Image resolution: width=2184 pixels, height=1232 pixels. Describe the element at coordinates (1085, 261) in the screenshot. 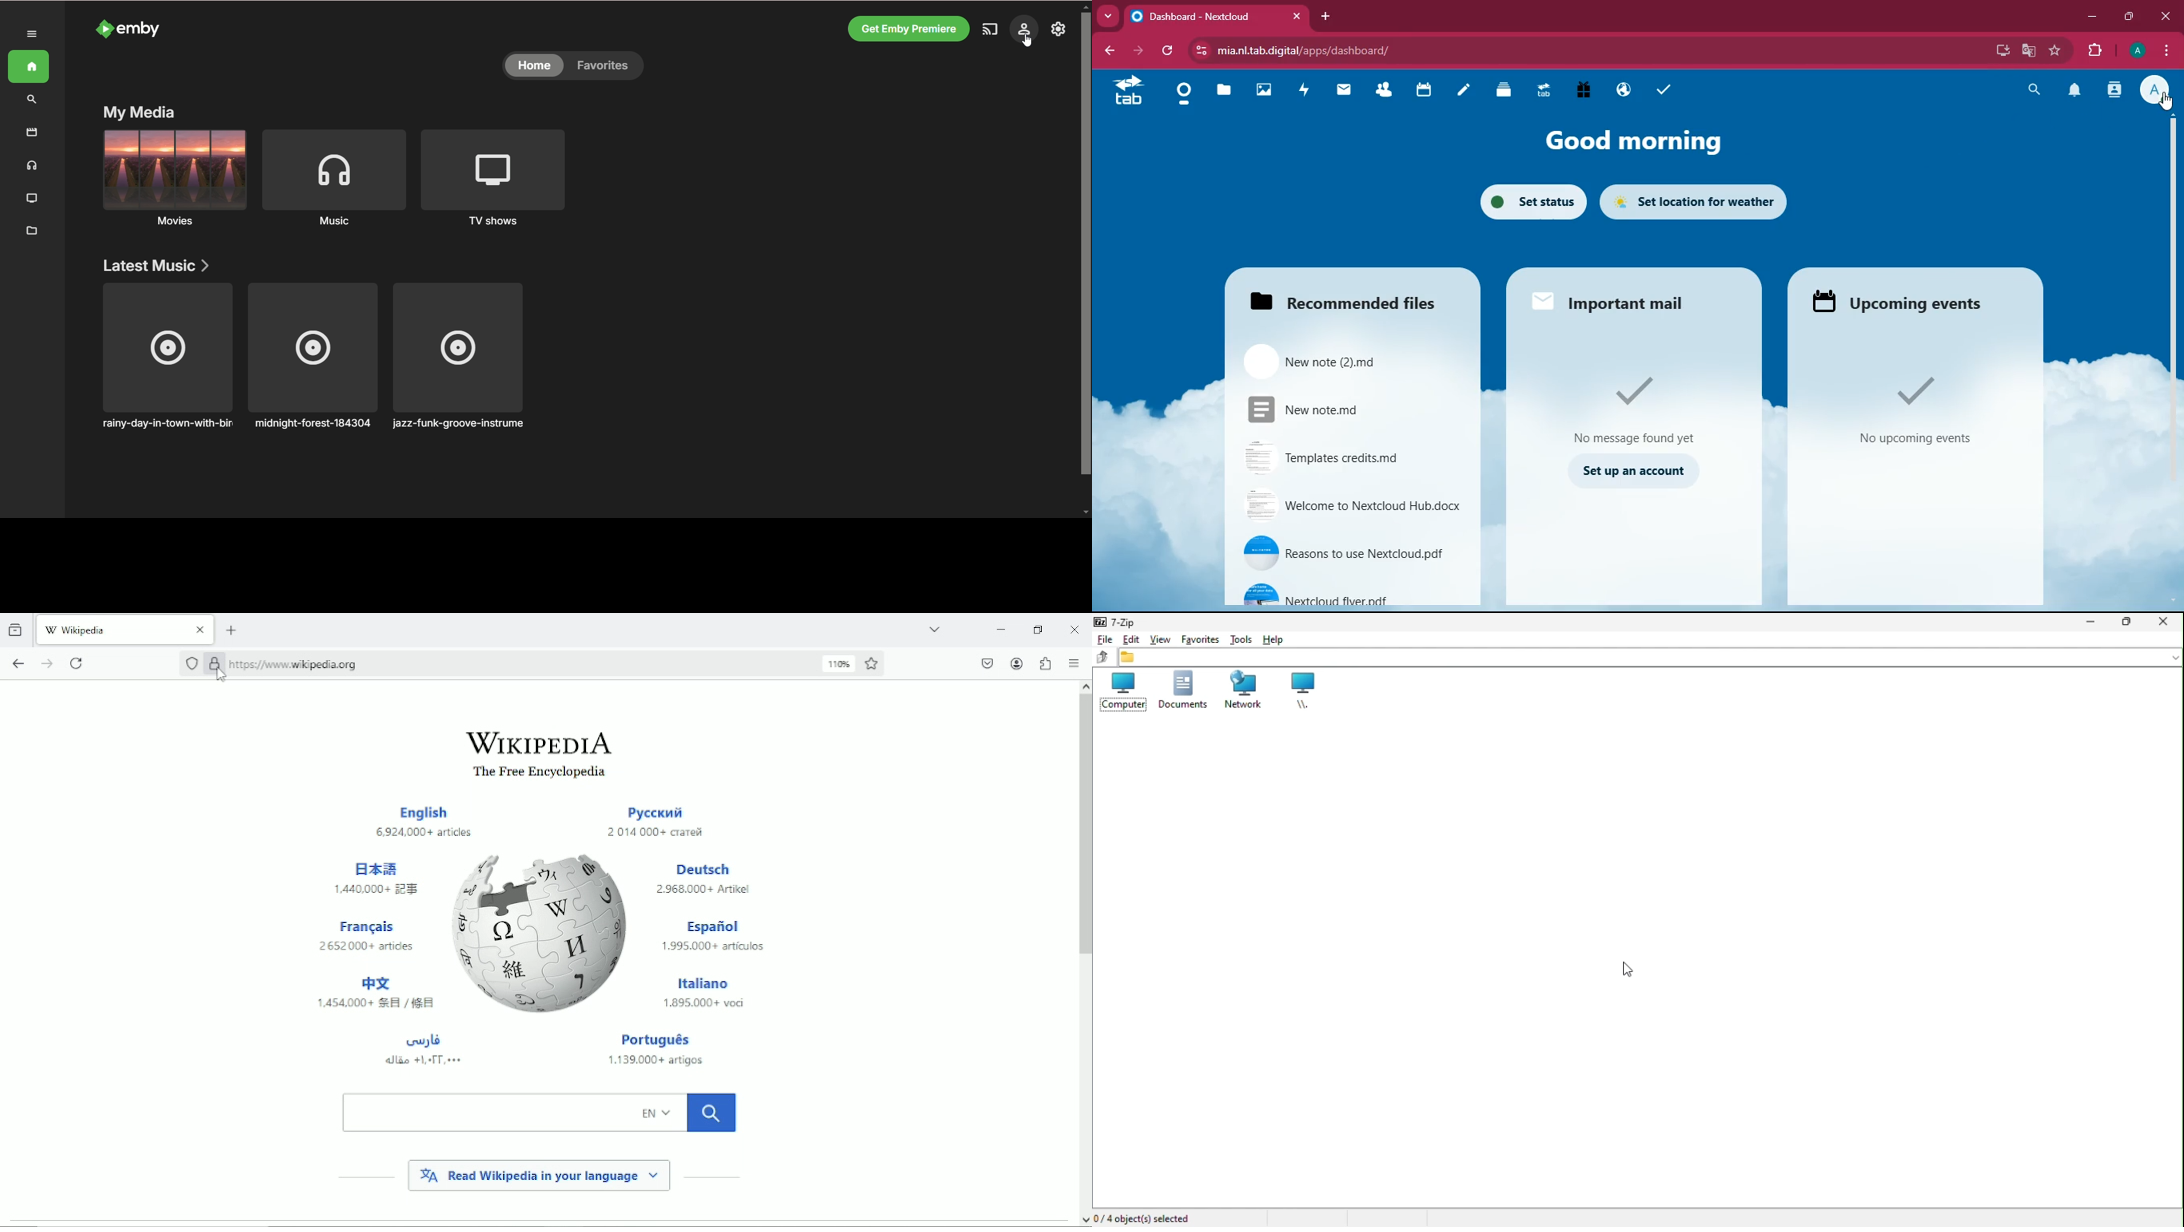

I see `vertical scroll bar` at that location.